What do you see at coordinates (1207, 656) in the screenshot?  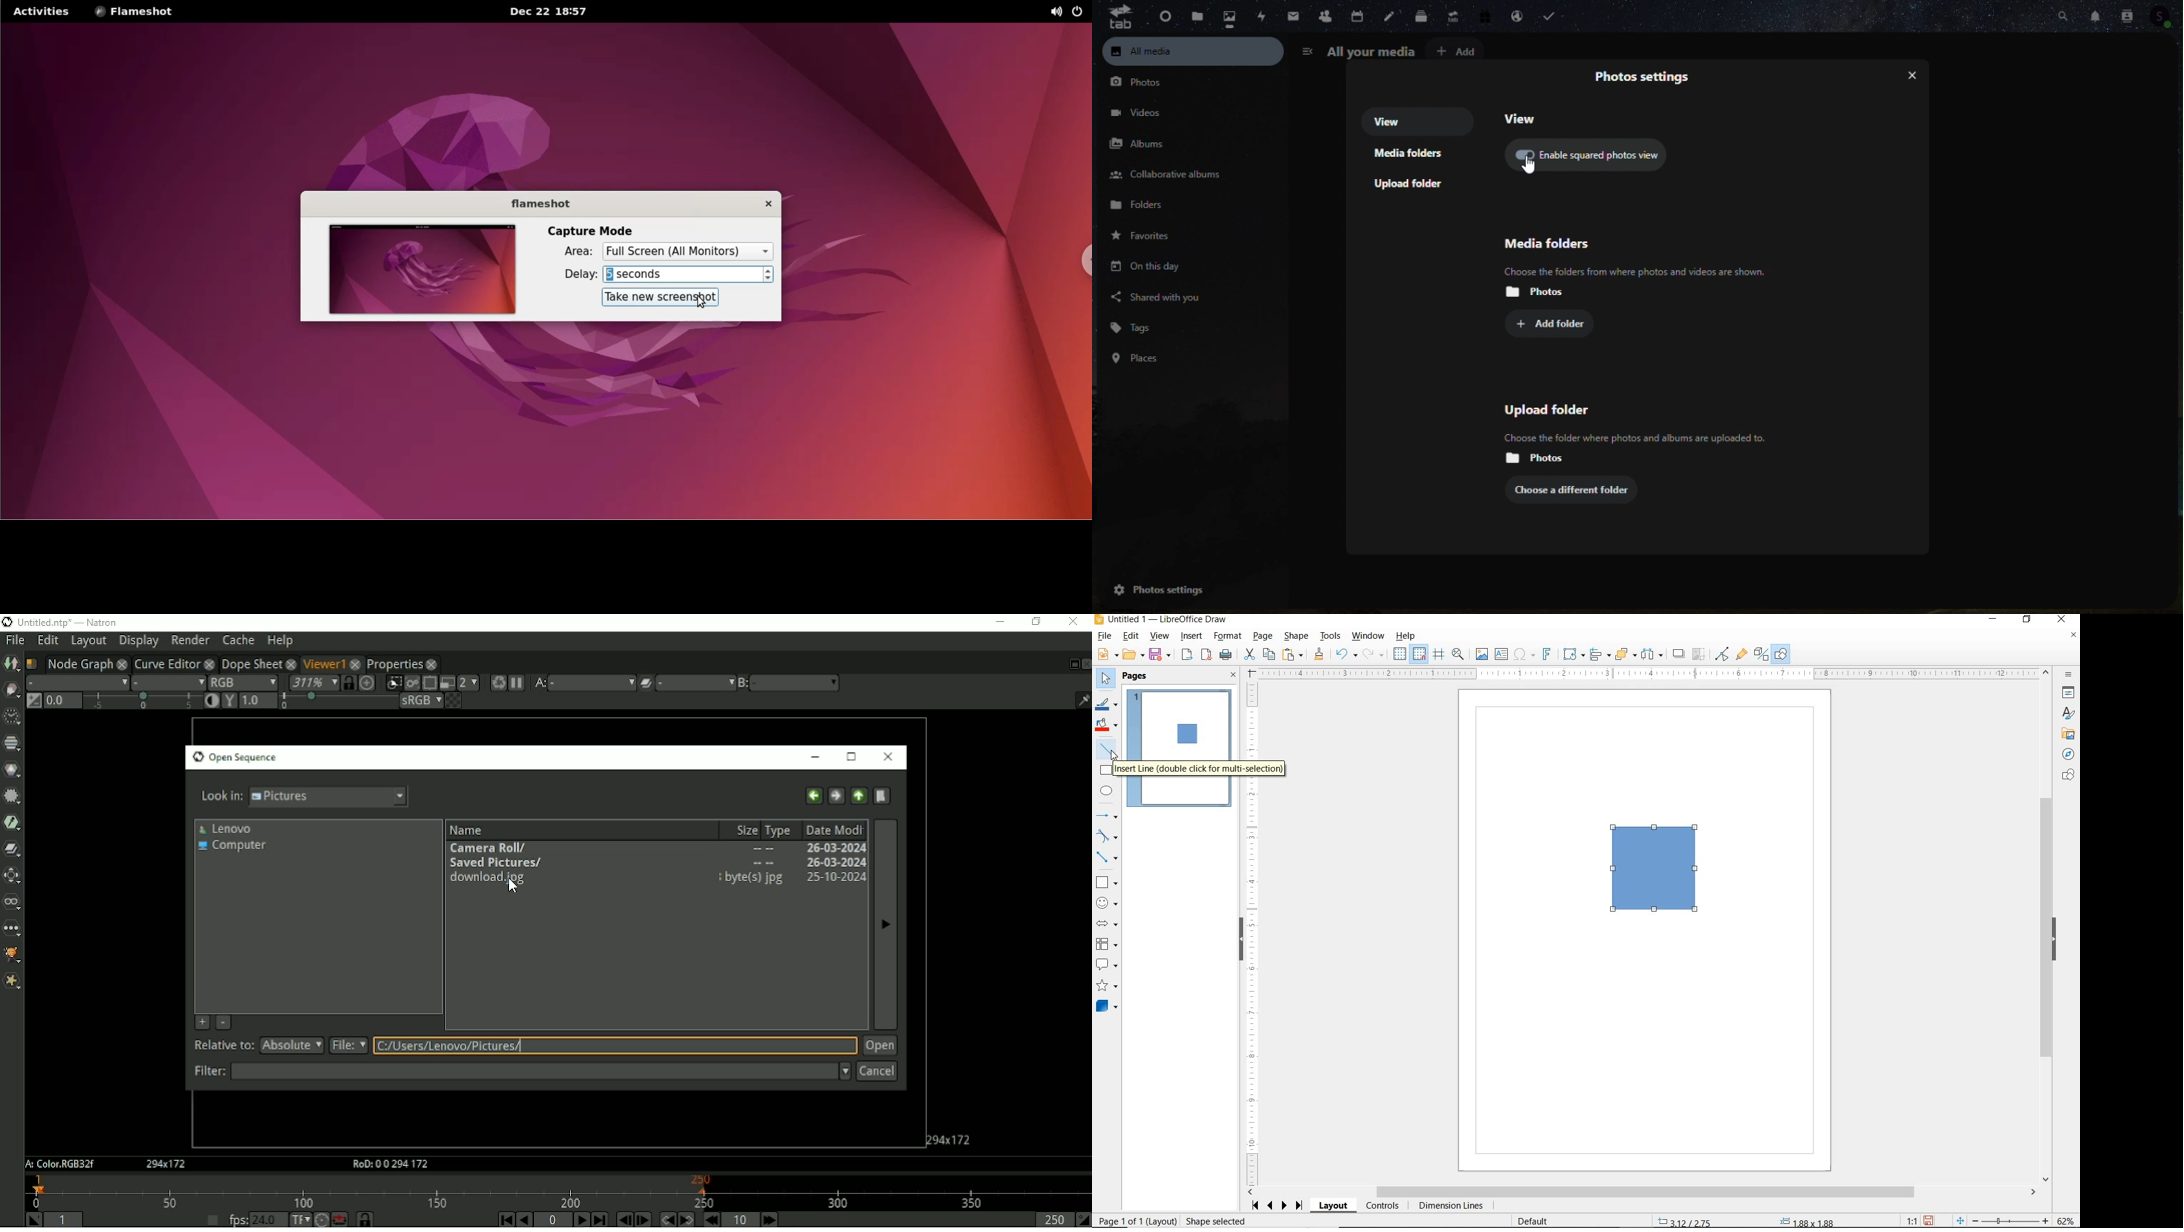 I see `EXPORT AS PDF` at bounding box center [1207, 656].